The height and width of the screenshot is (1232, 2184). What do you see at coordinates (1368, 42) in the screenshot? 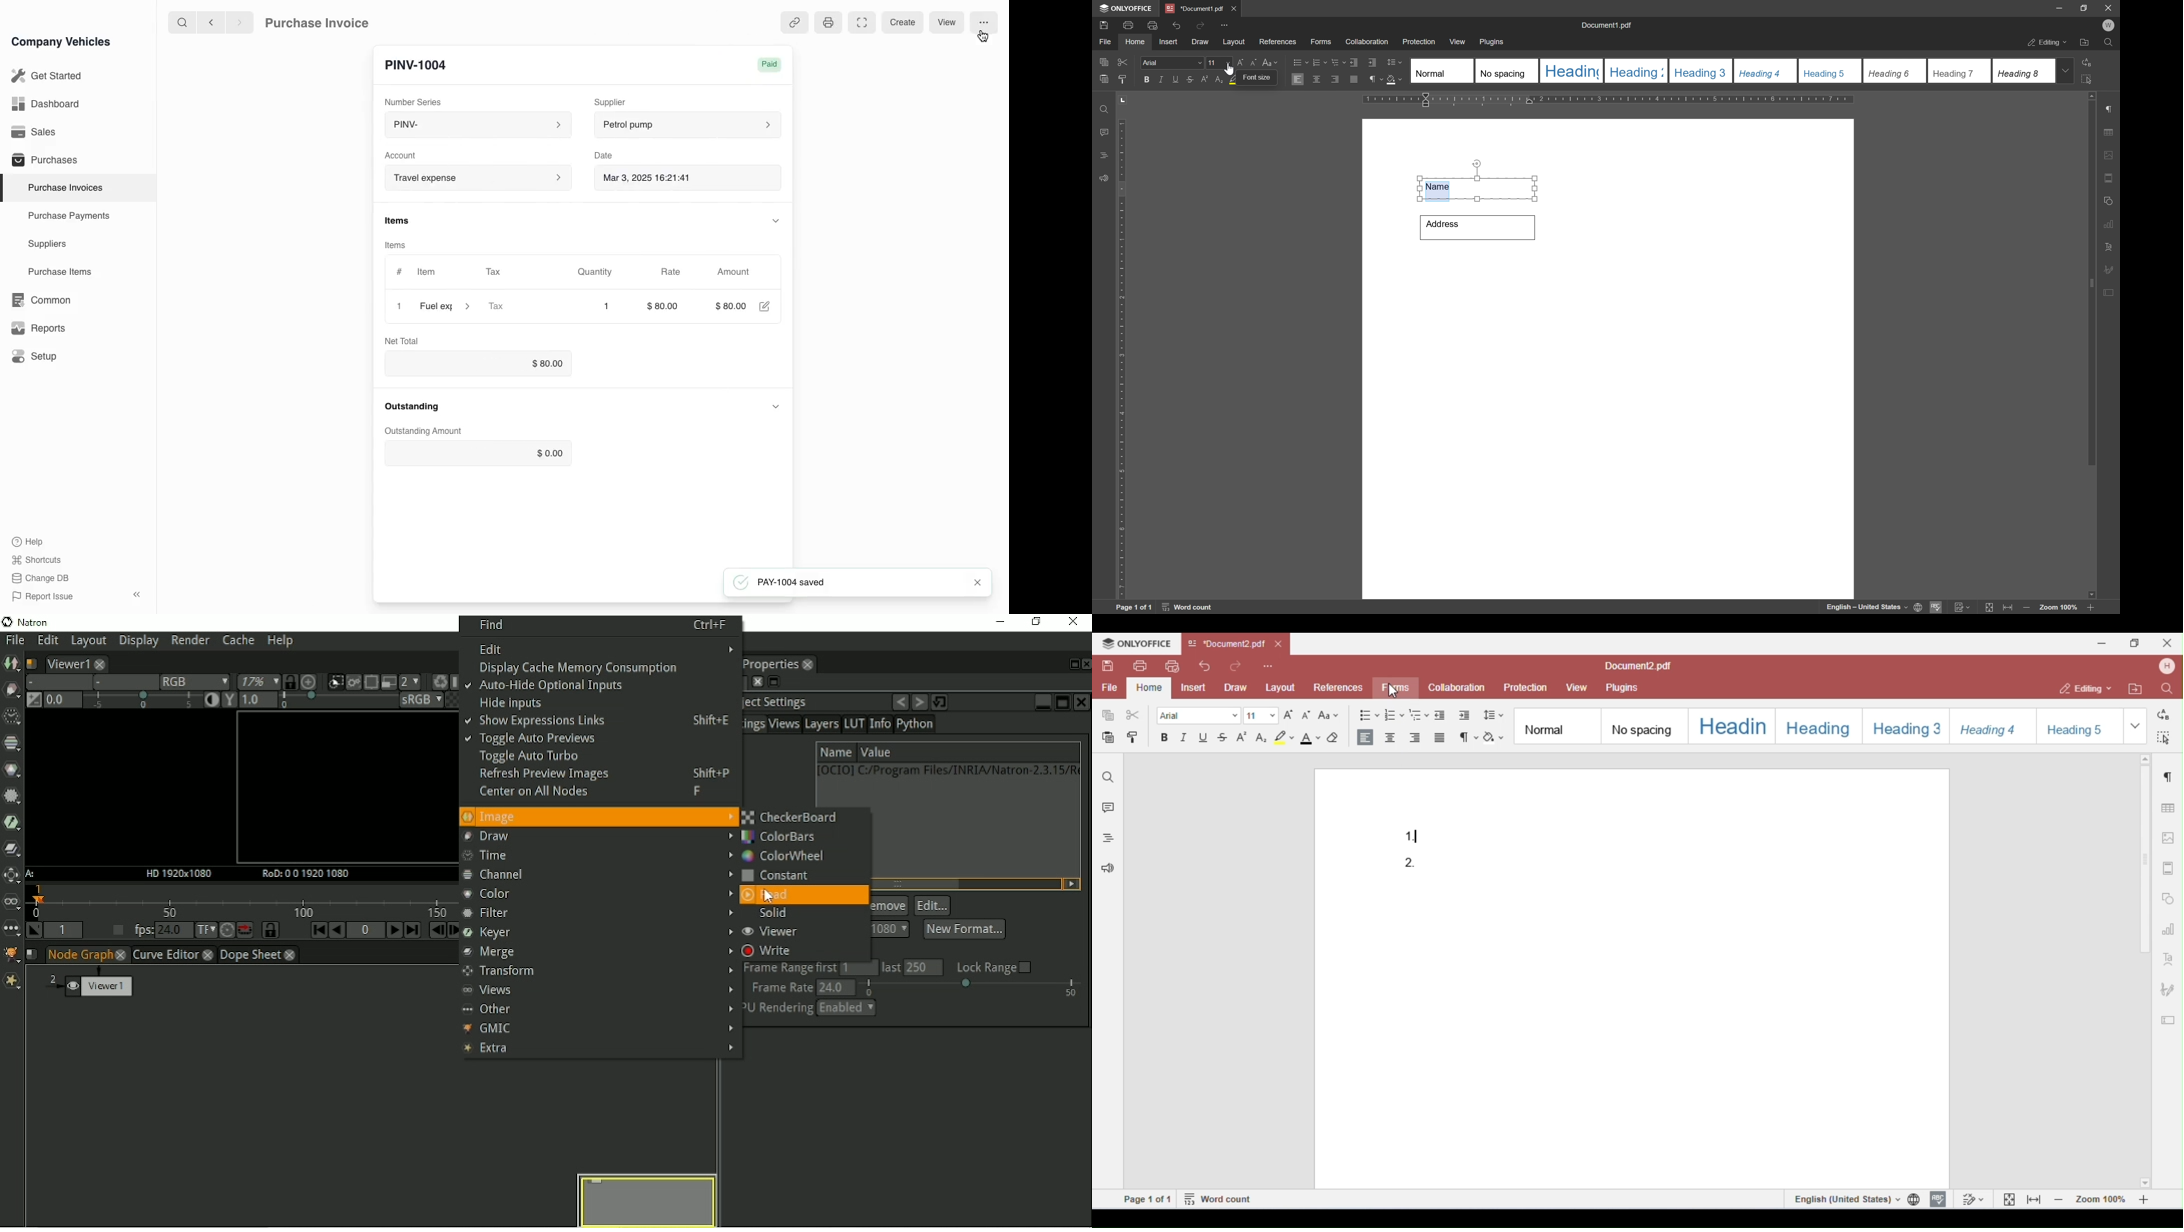
I see `collaboration` at bounding box center [1368, 42].